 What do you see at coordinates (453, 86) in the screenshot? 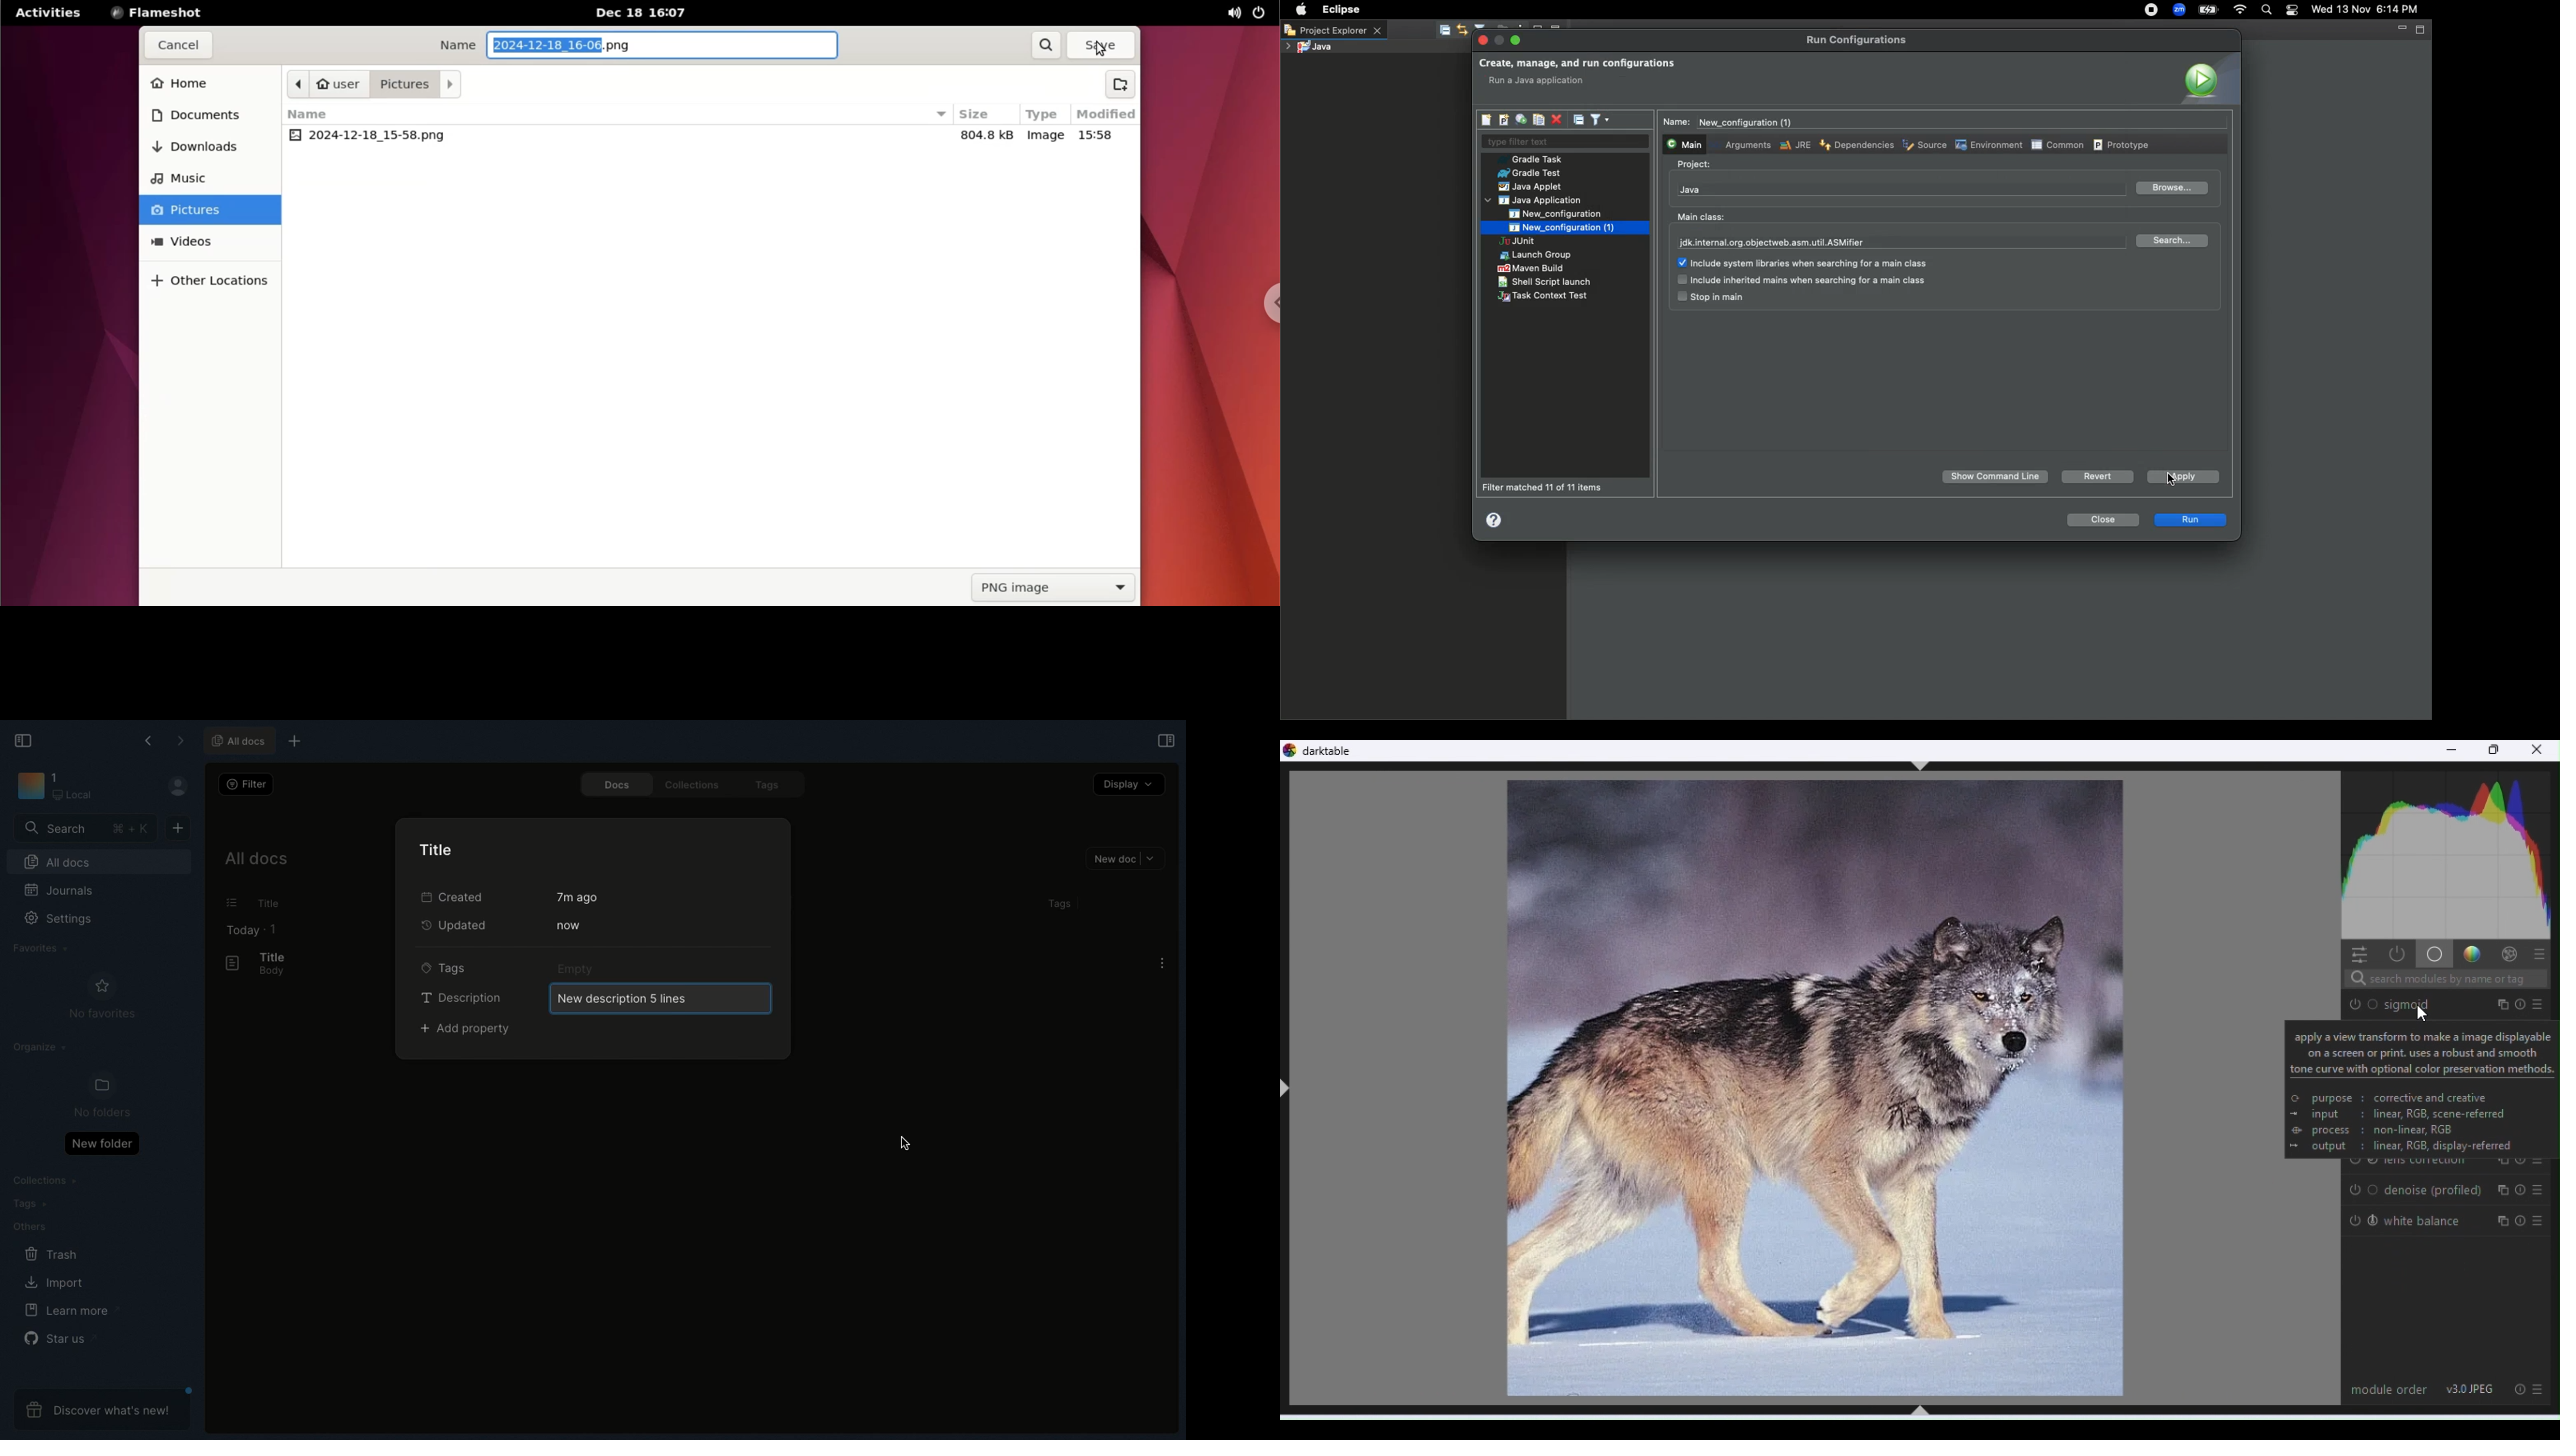
I see `move next` at bounding box center [453, 86].